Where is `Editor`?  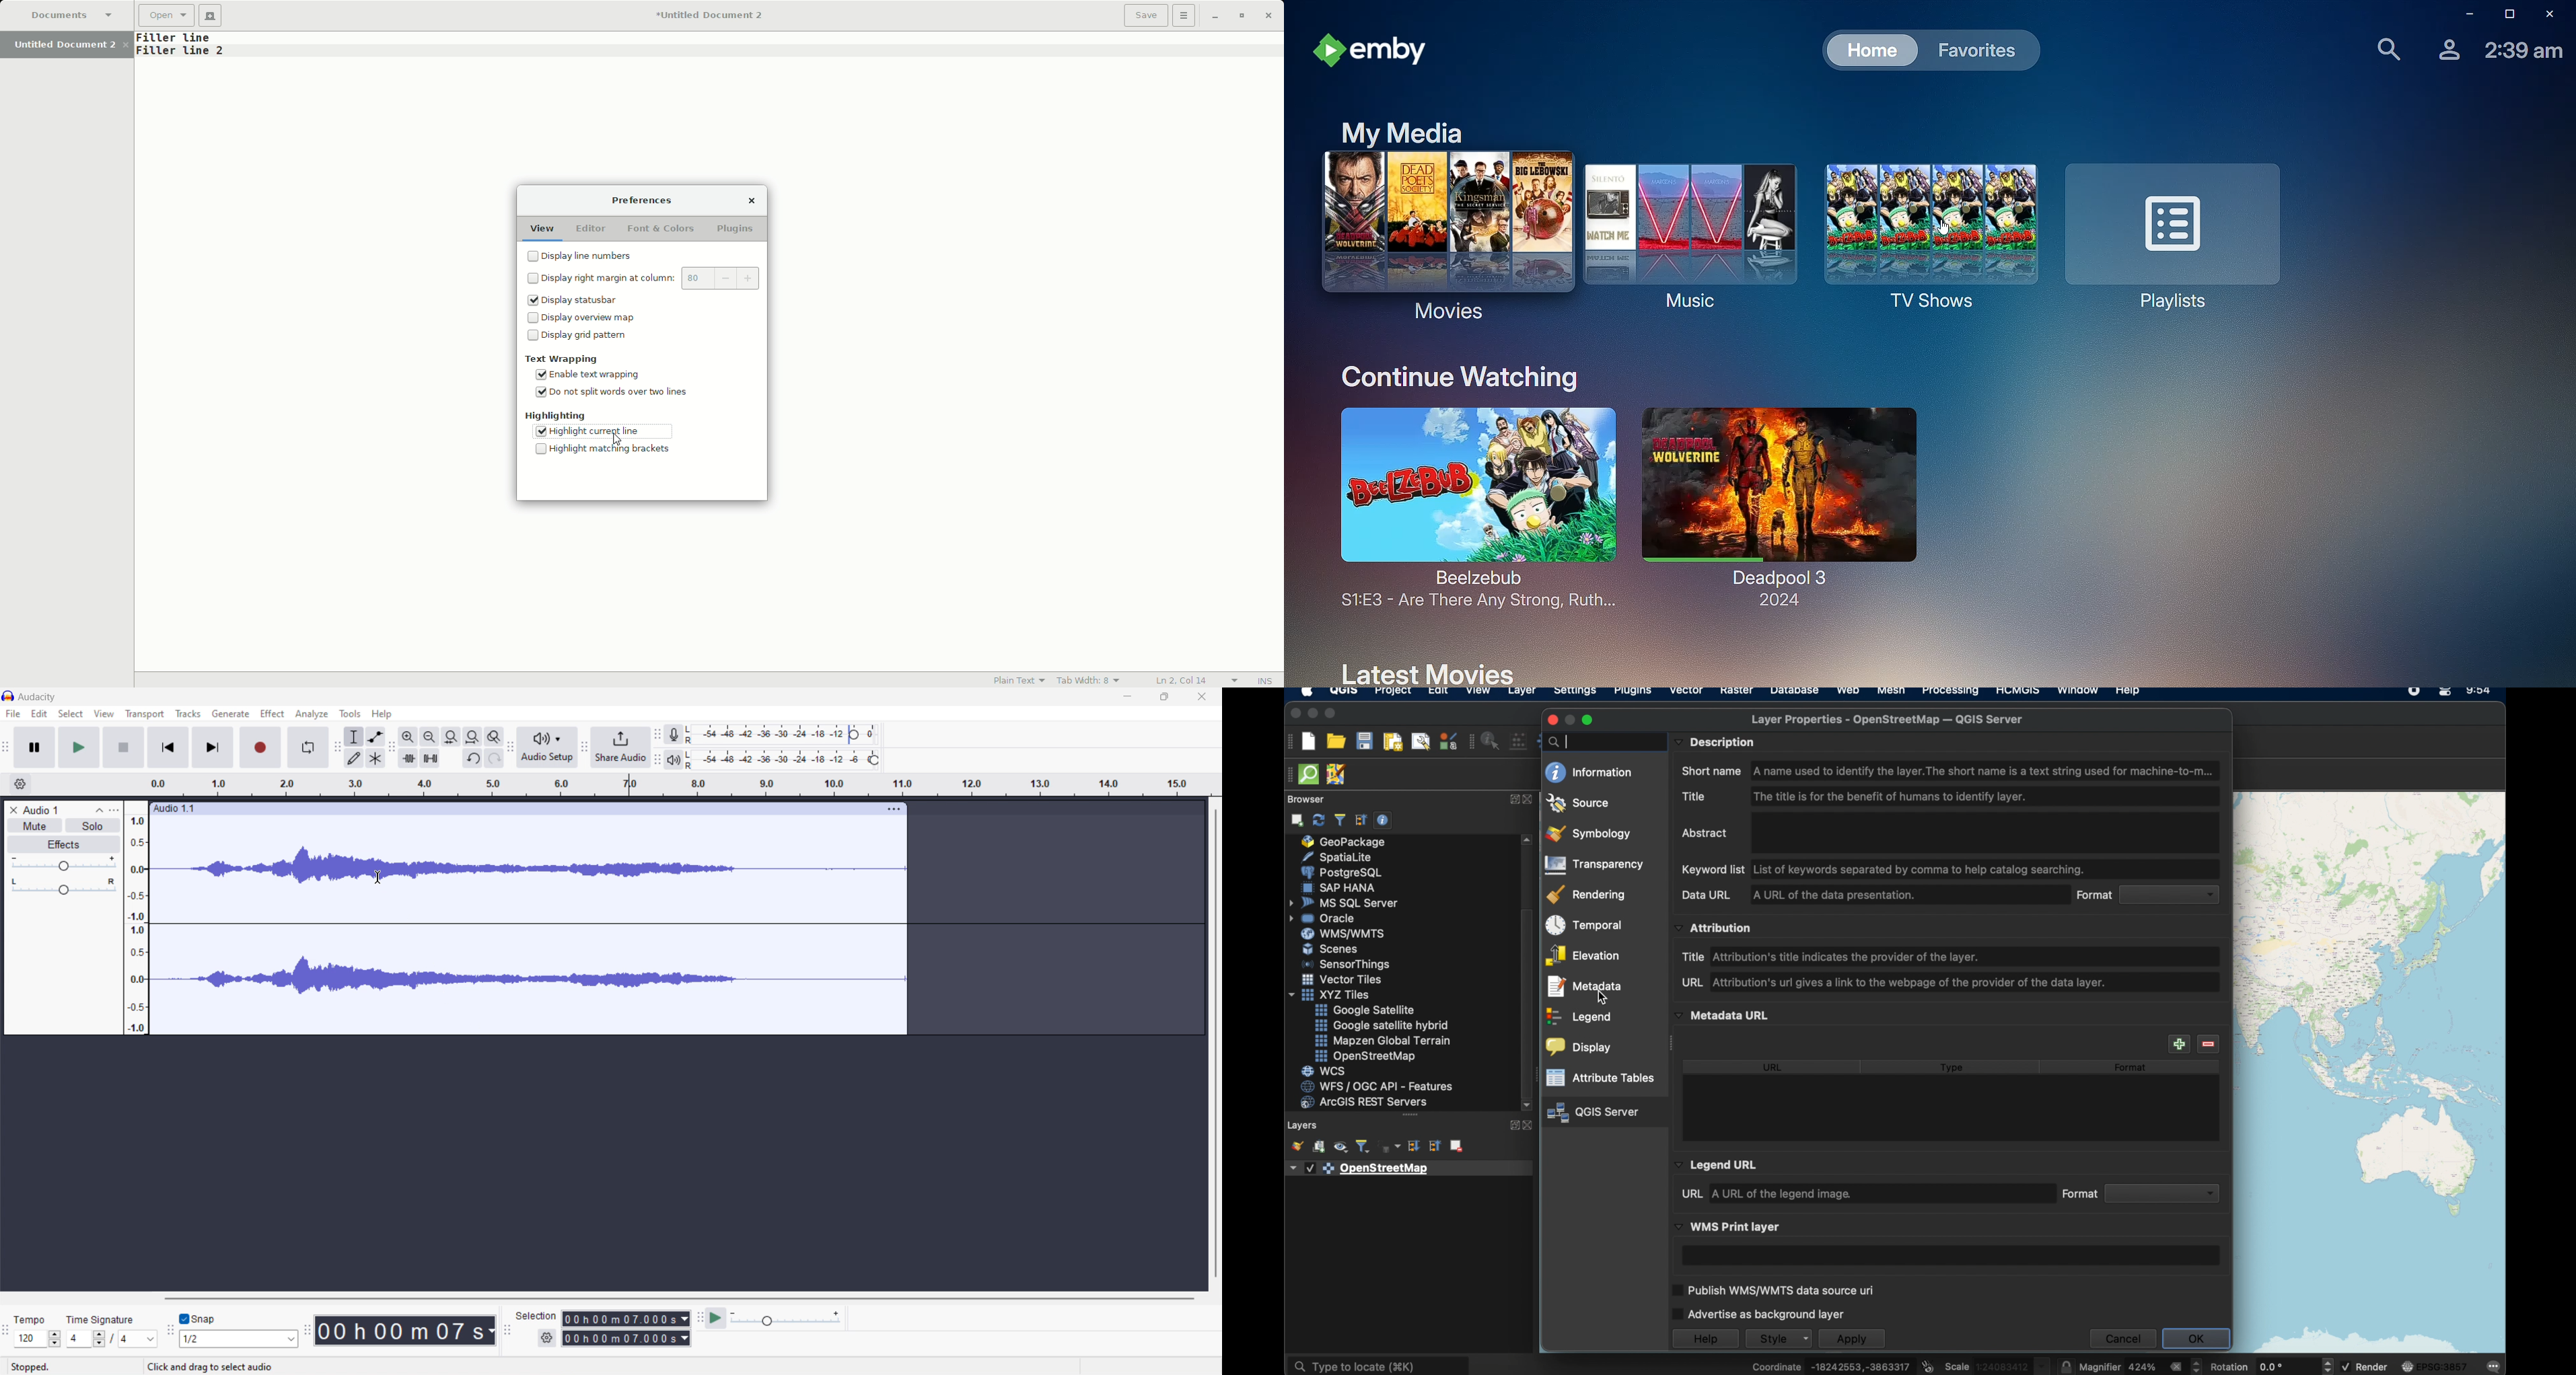 Editor is located at coordinates (589, 229).